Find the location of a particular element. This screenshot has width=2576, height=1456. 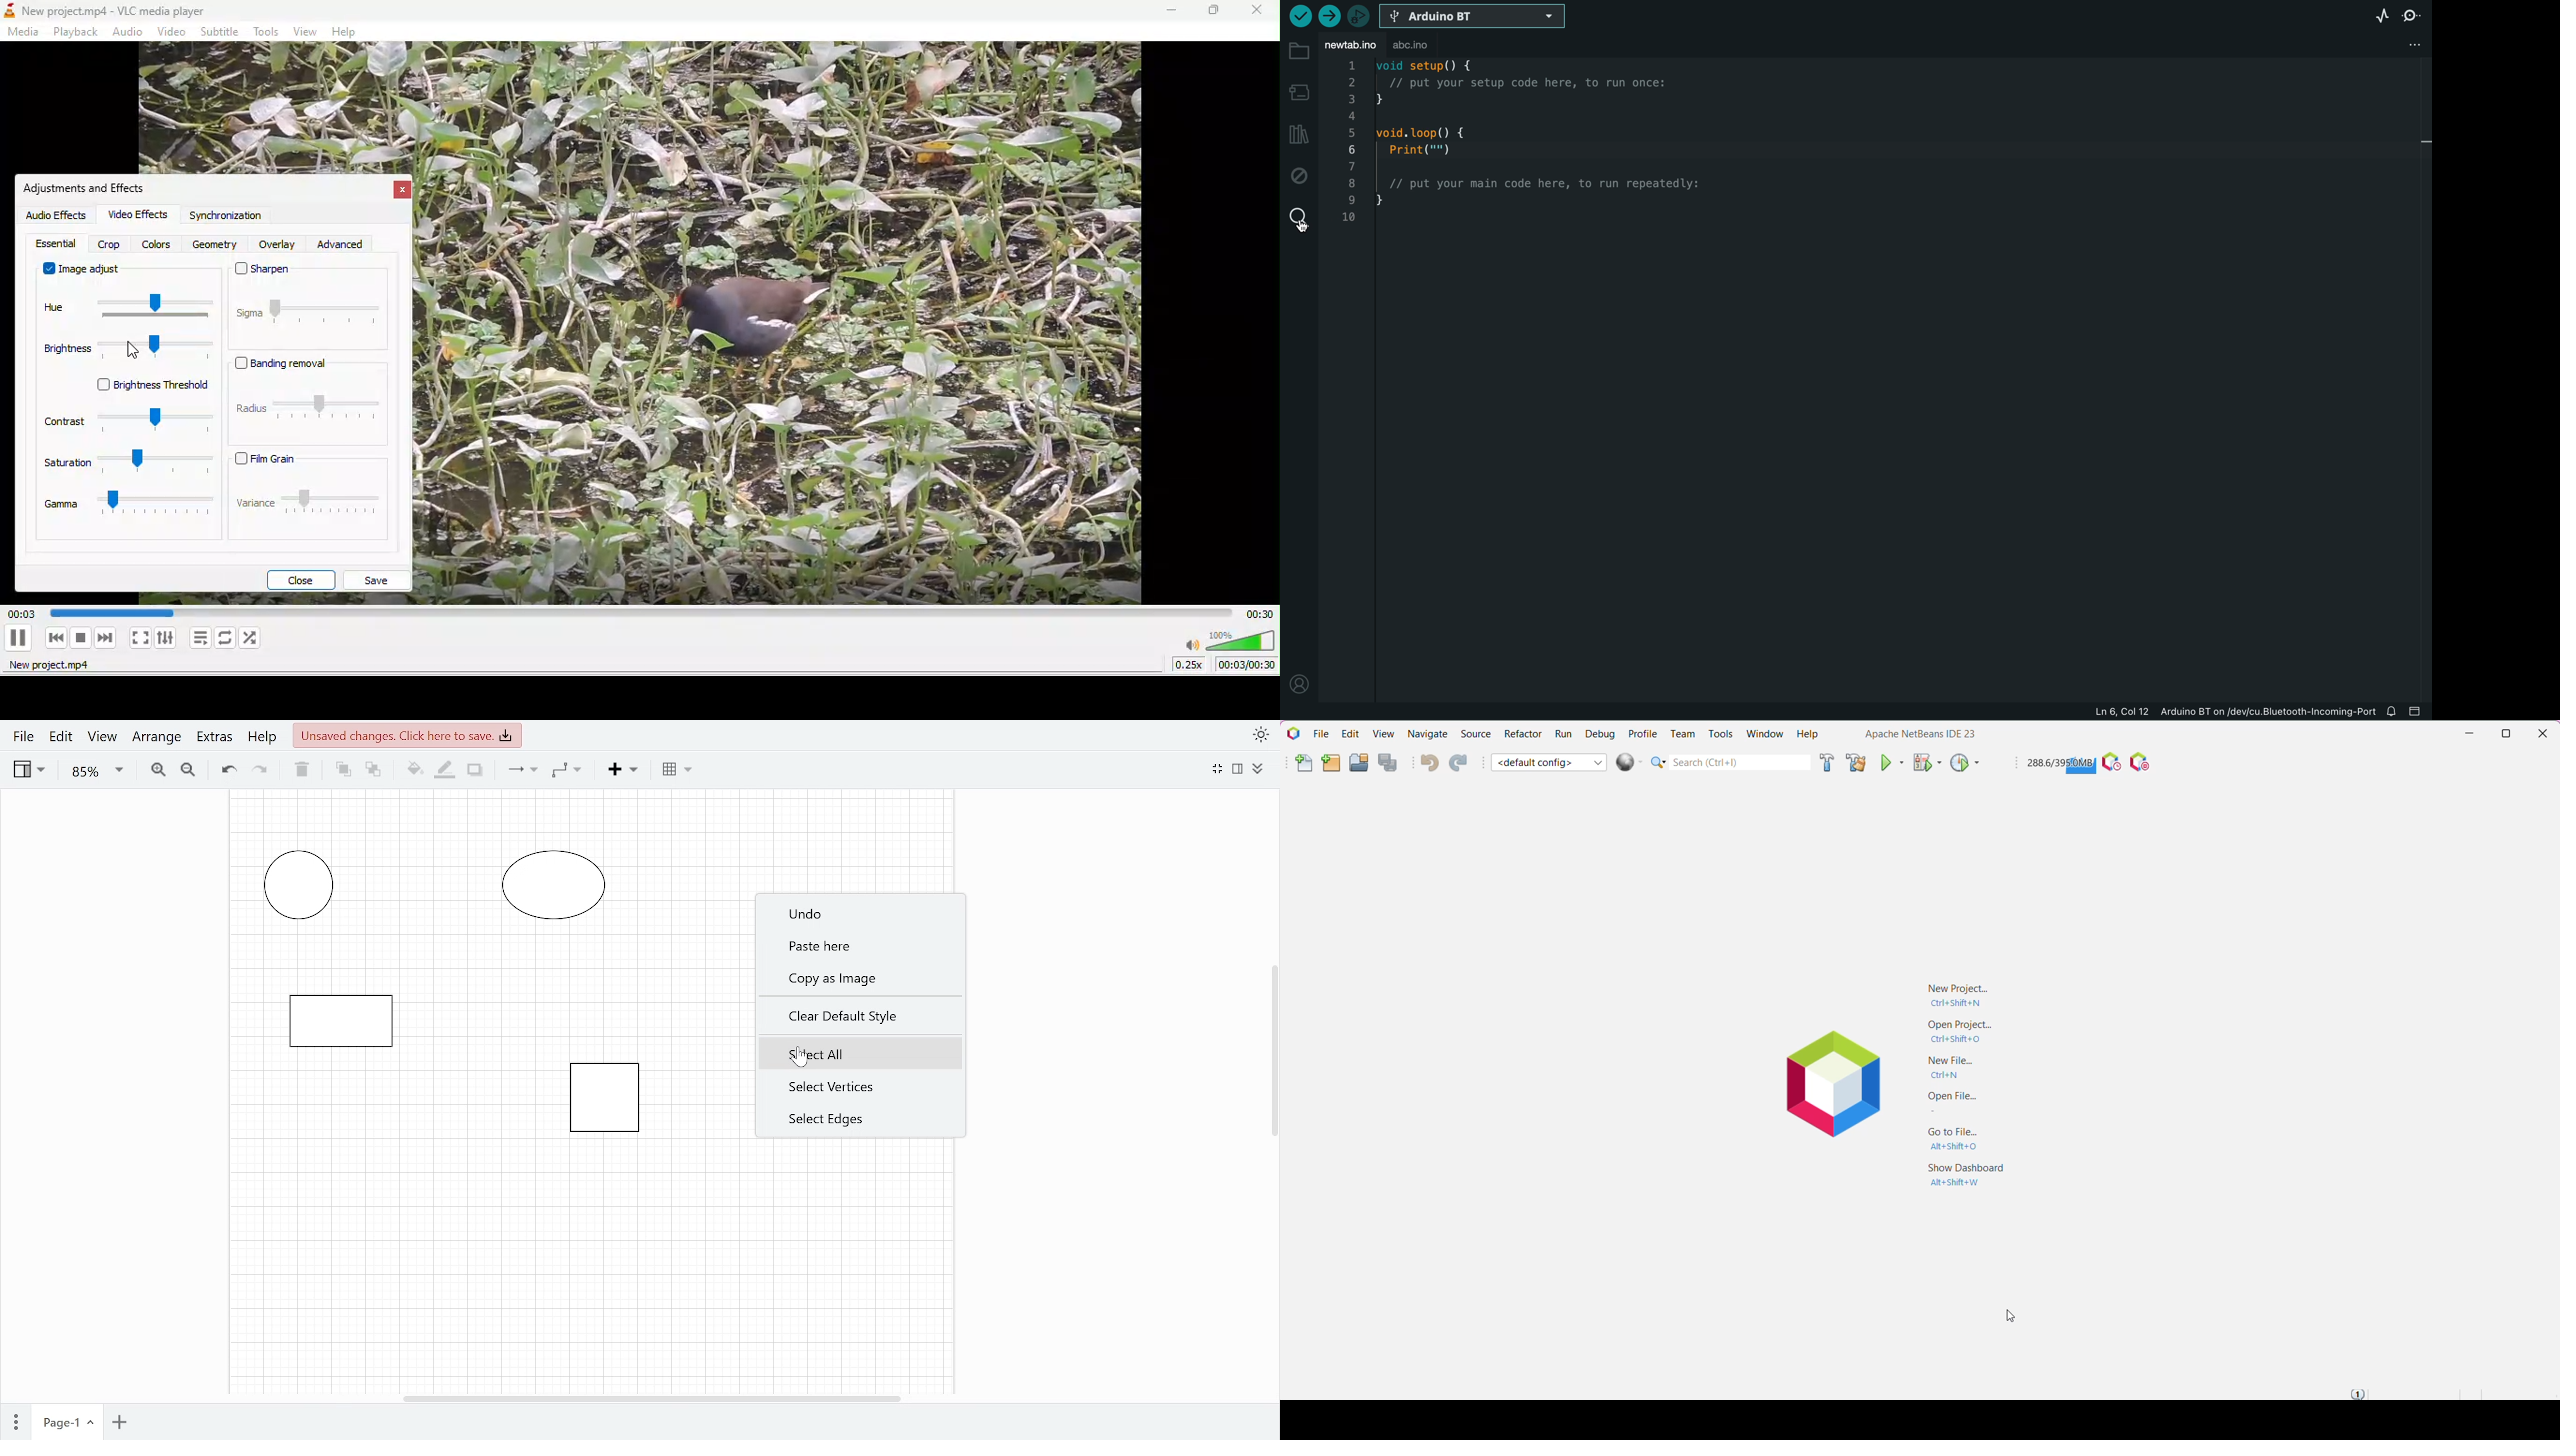

next media is located at coordinates (106, 641).